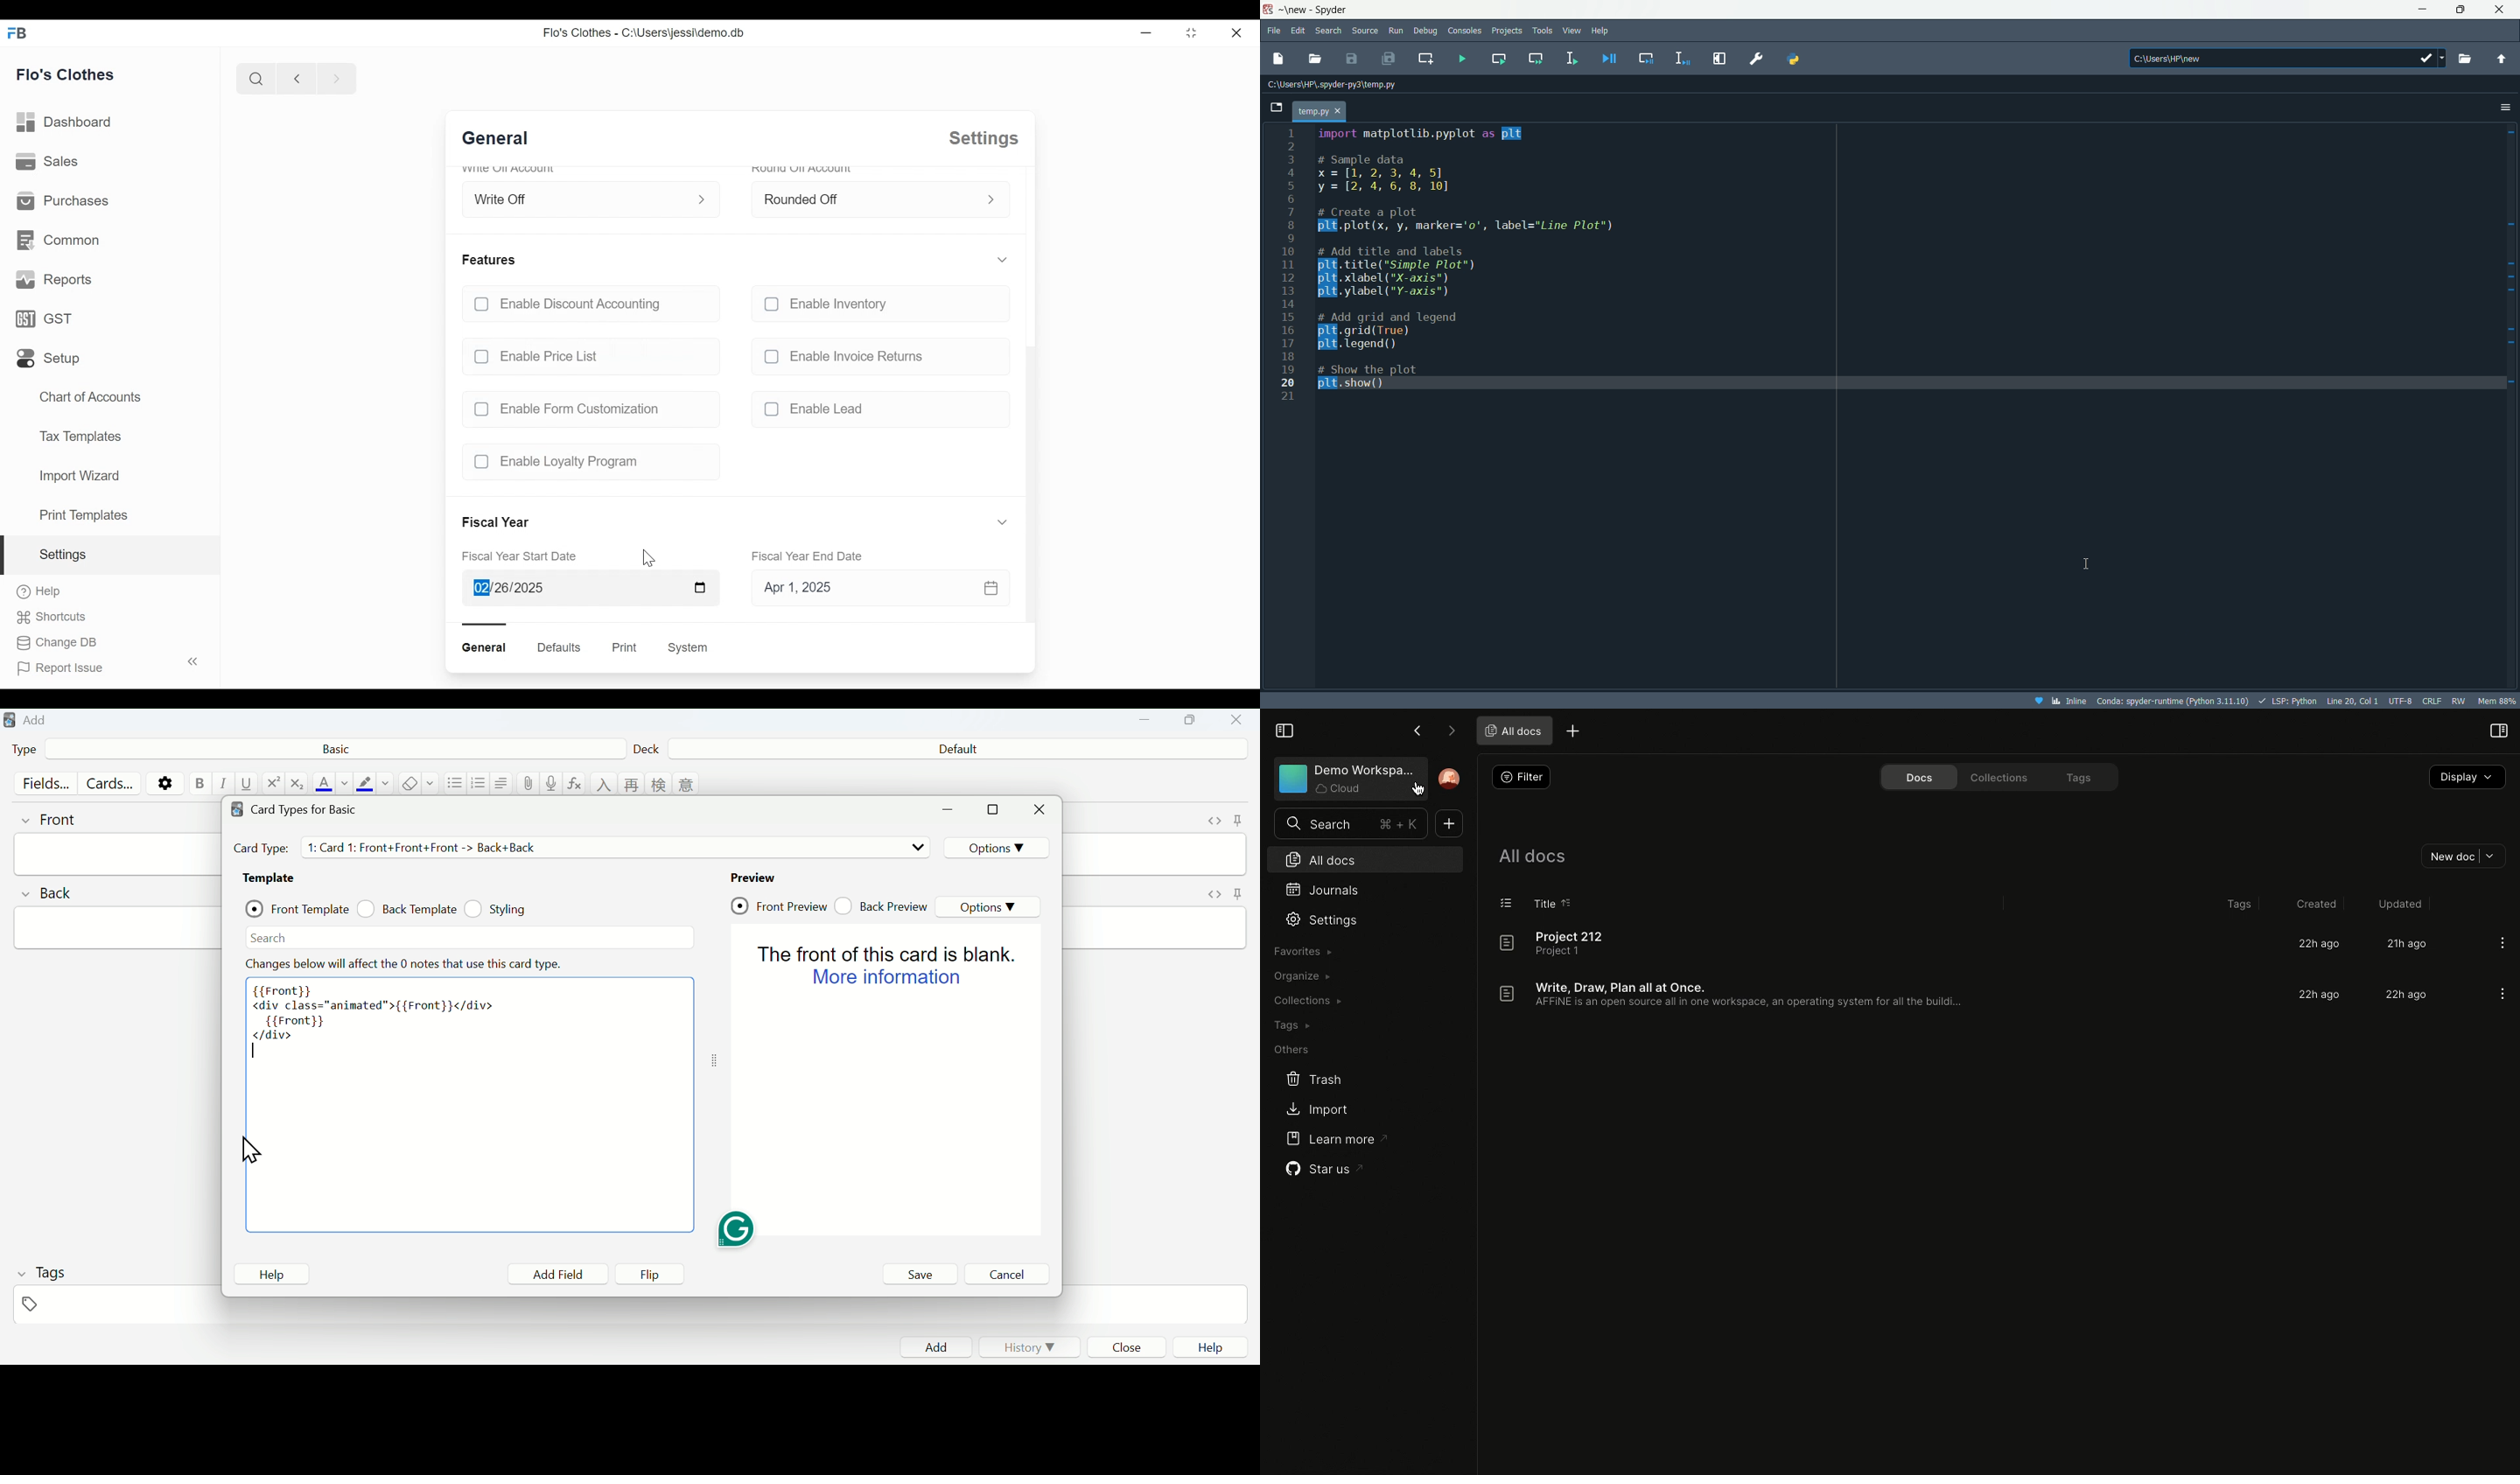  I want to click on options, so click(2506, 106).